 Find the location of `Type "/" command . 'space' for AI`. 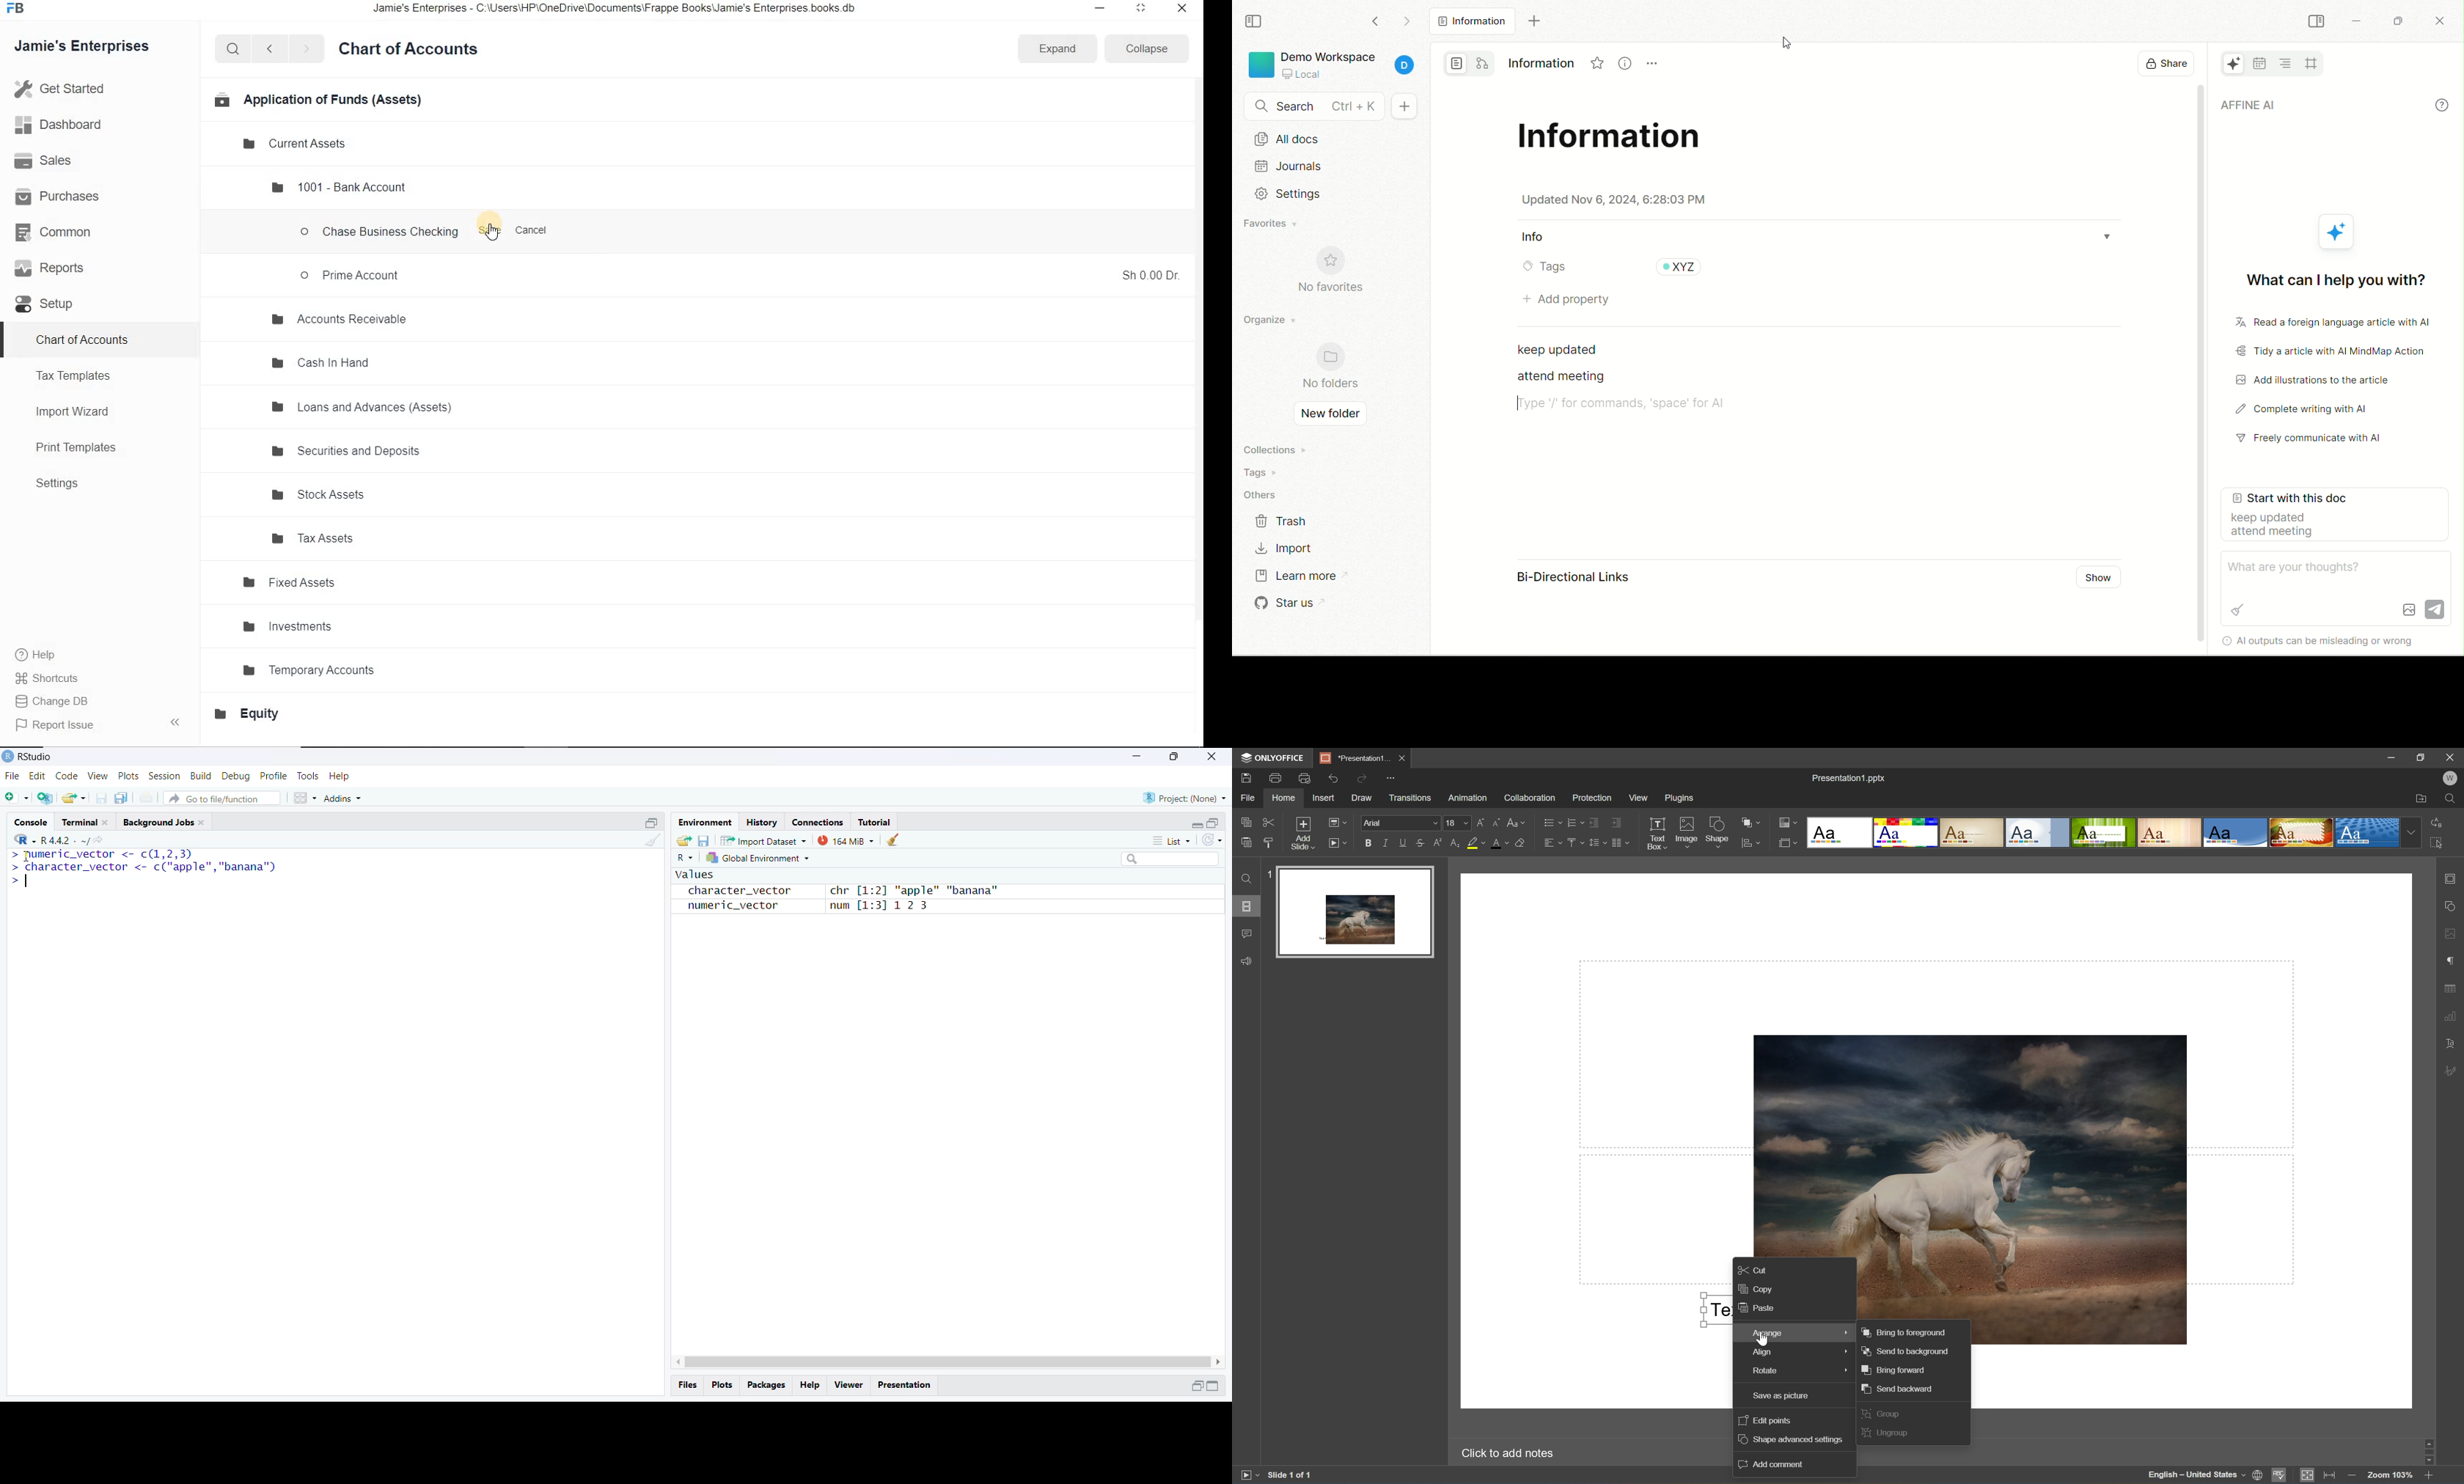

Type "/" command . 'space' for AI is located at coordinates (1624, 404).